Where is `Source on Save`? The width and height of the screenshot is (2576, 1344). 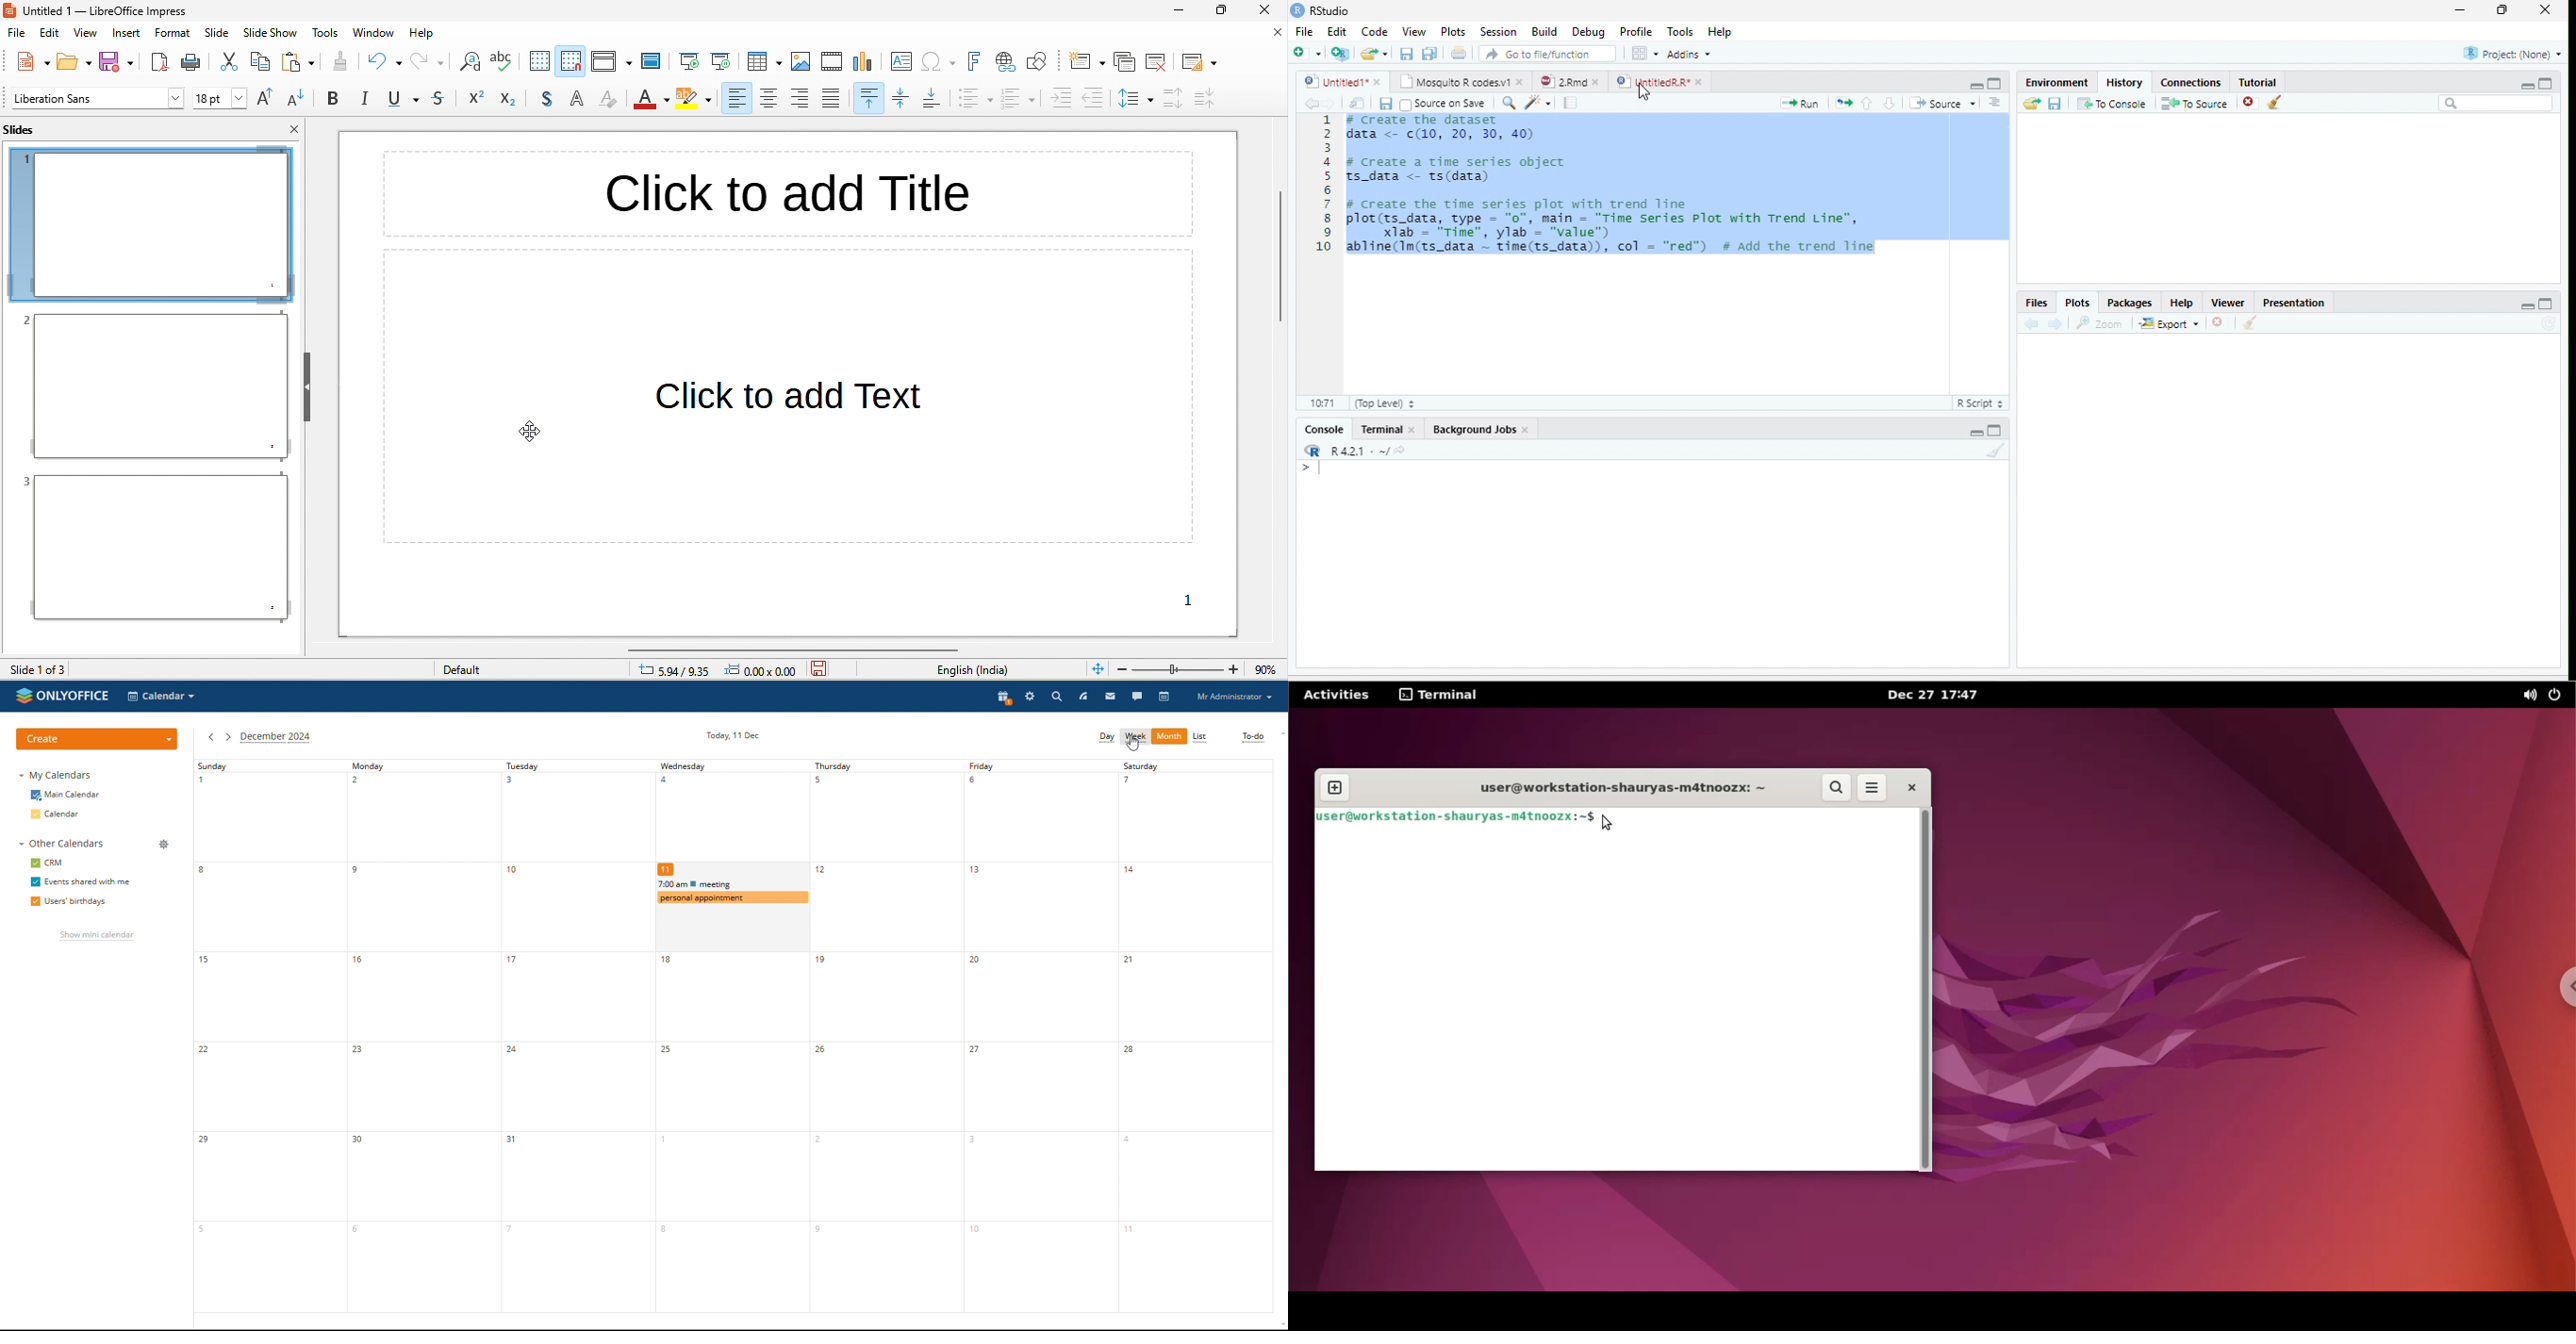 Source on Save is located at coordinates (1443, 103).